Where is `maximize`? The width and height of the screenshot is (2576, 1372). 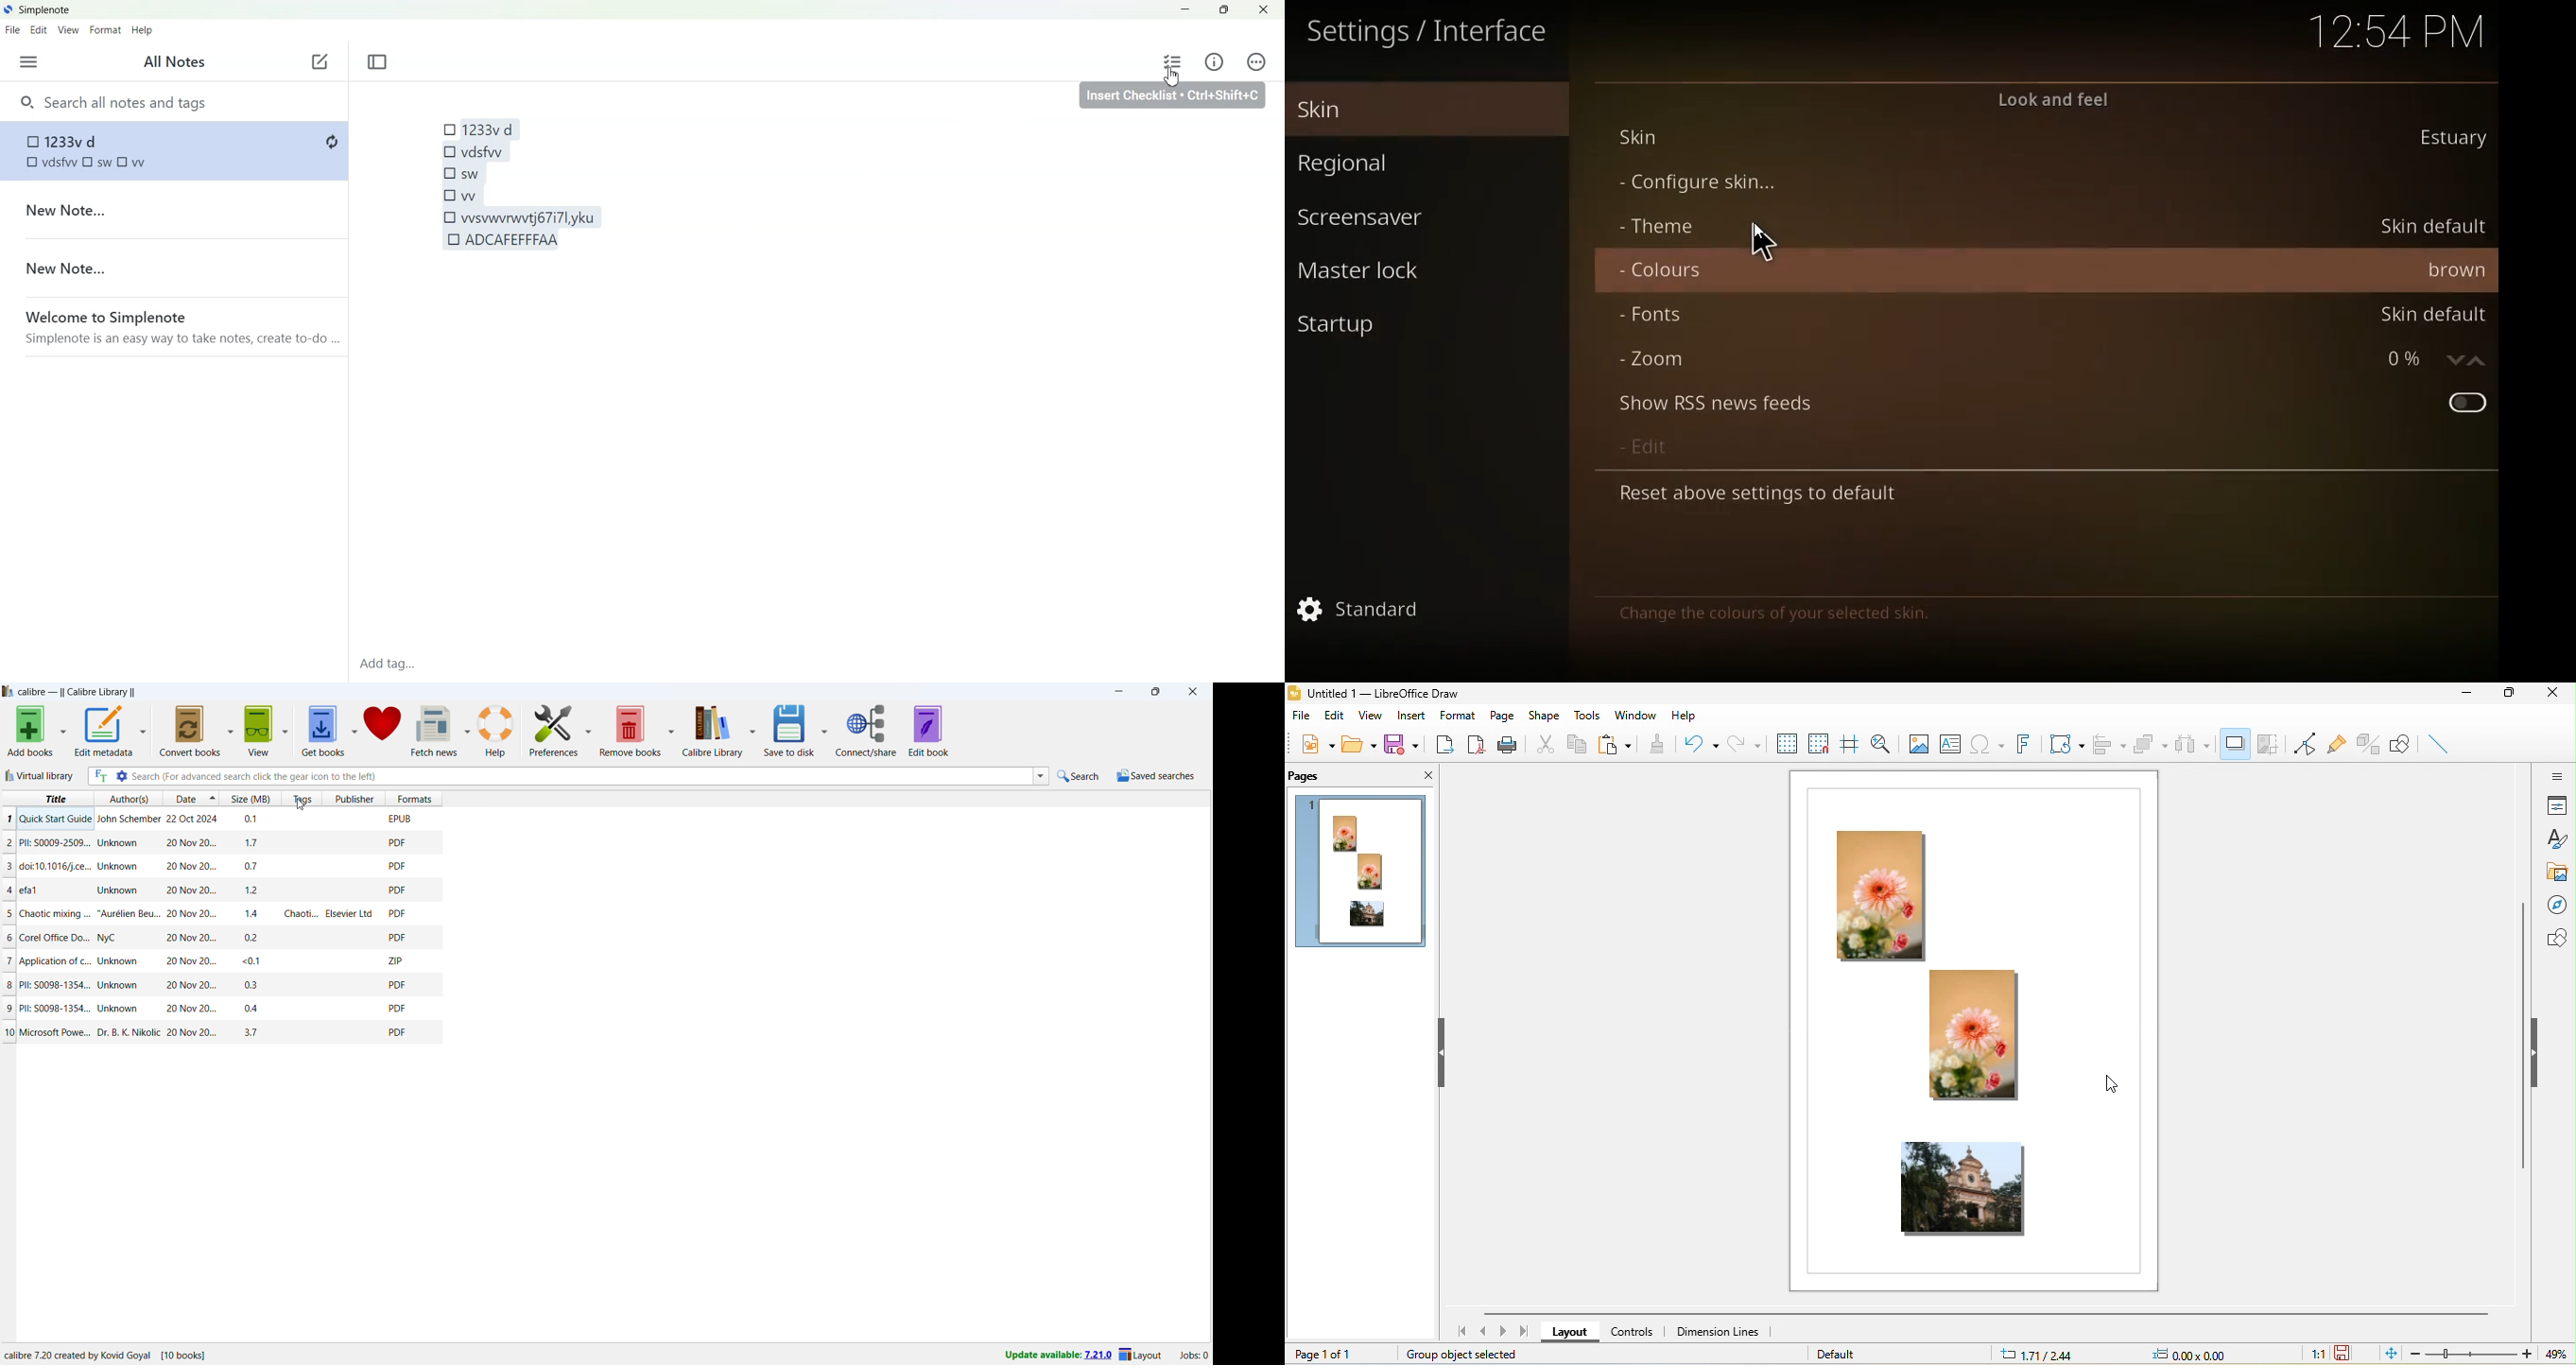 maximize is located at coordinates (1154, 692).